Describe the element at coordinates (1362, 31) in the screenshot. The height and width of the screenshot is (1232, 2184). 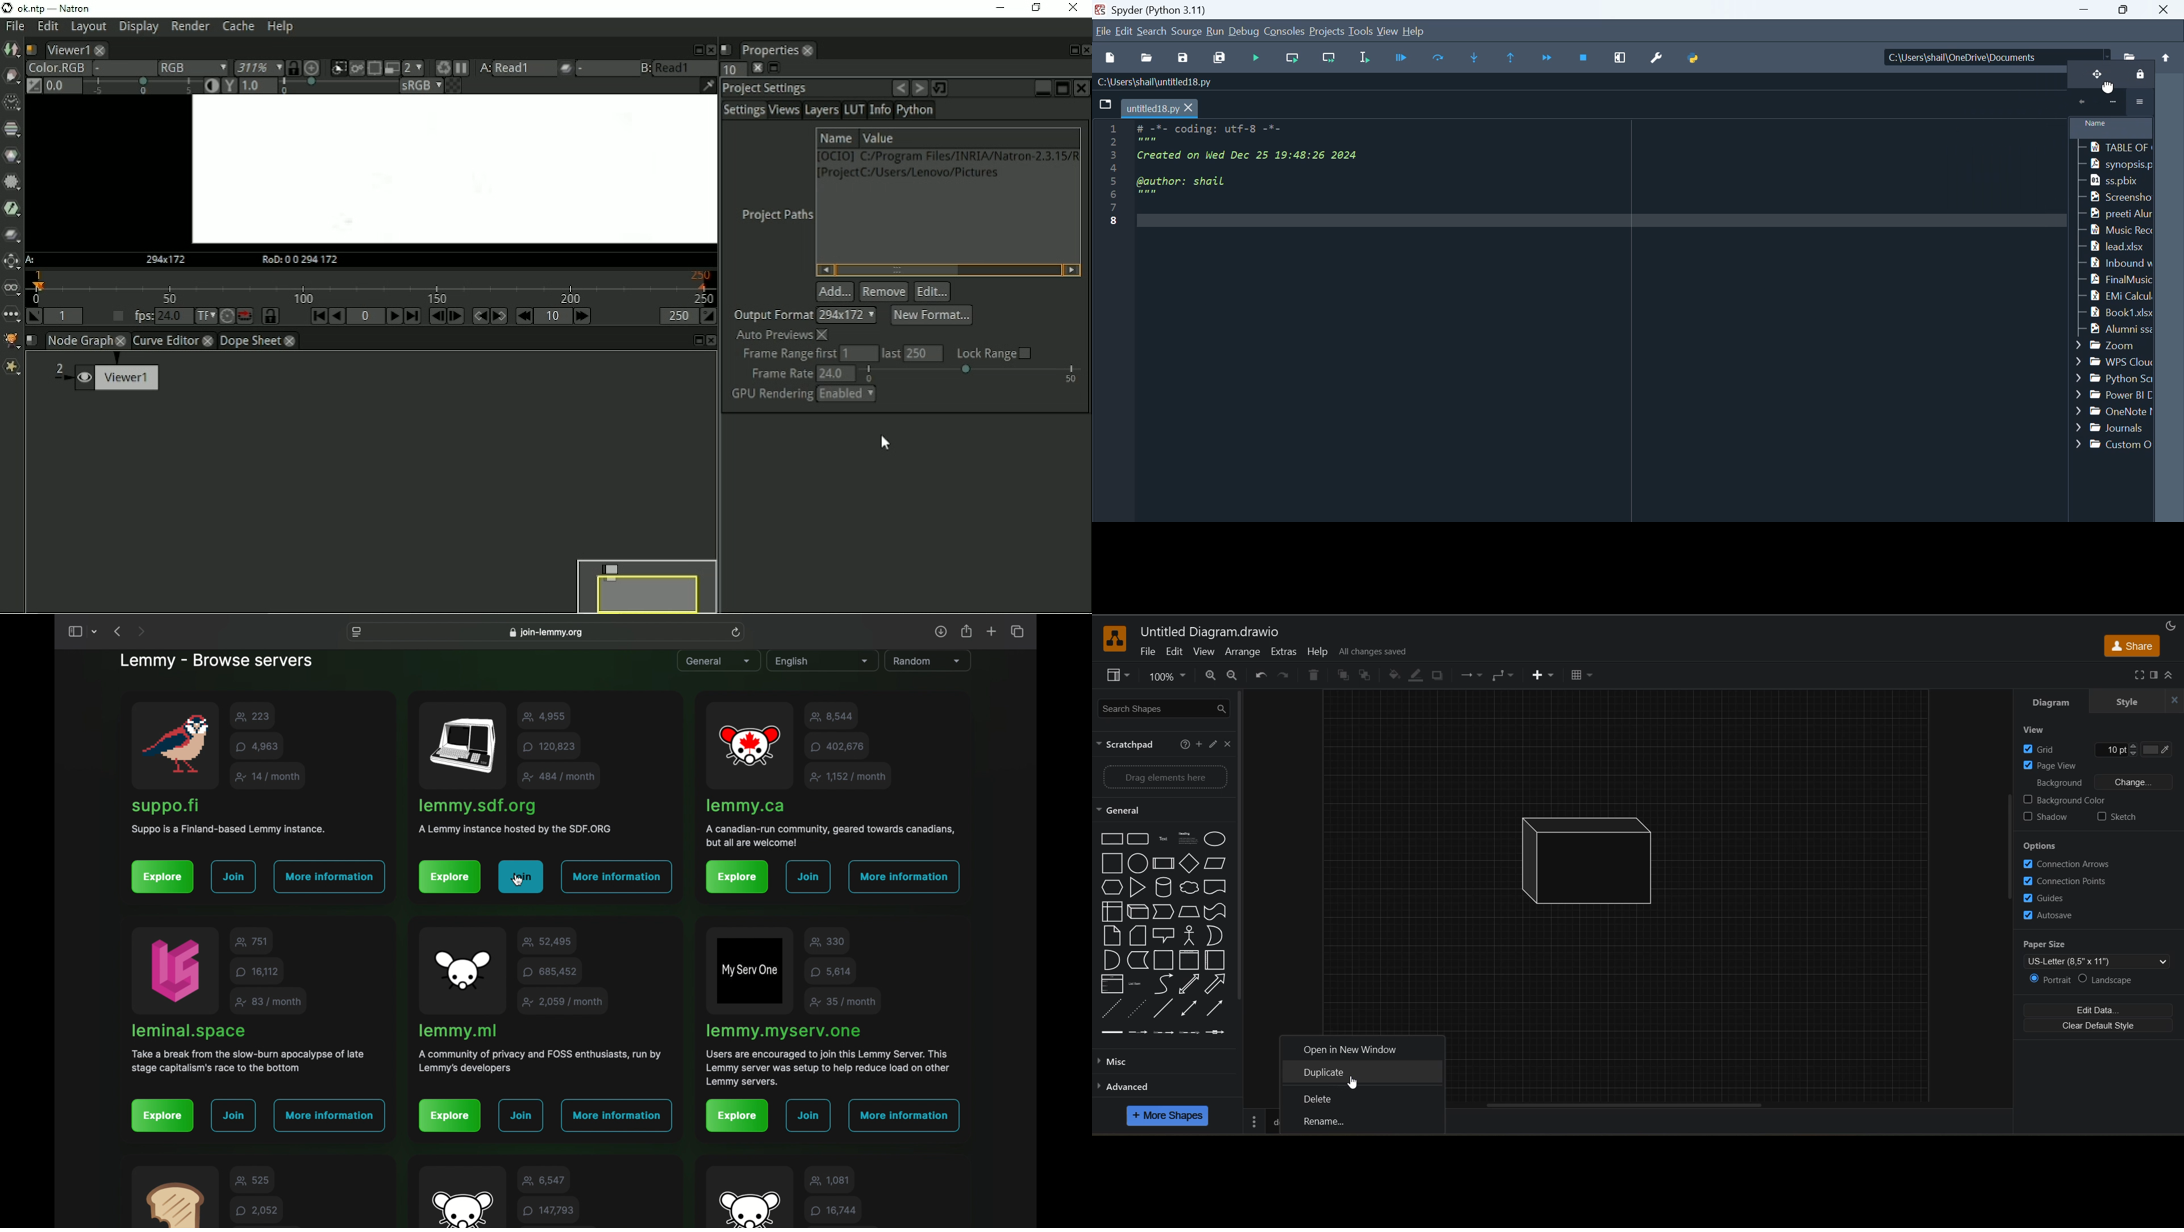
I see `Tools` at that location.